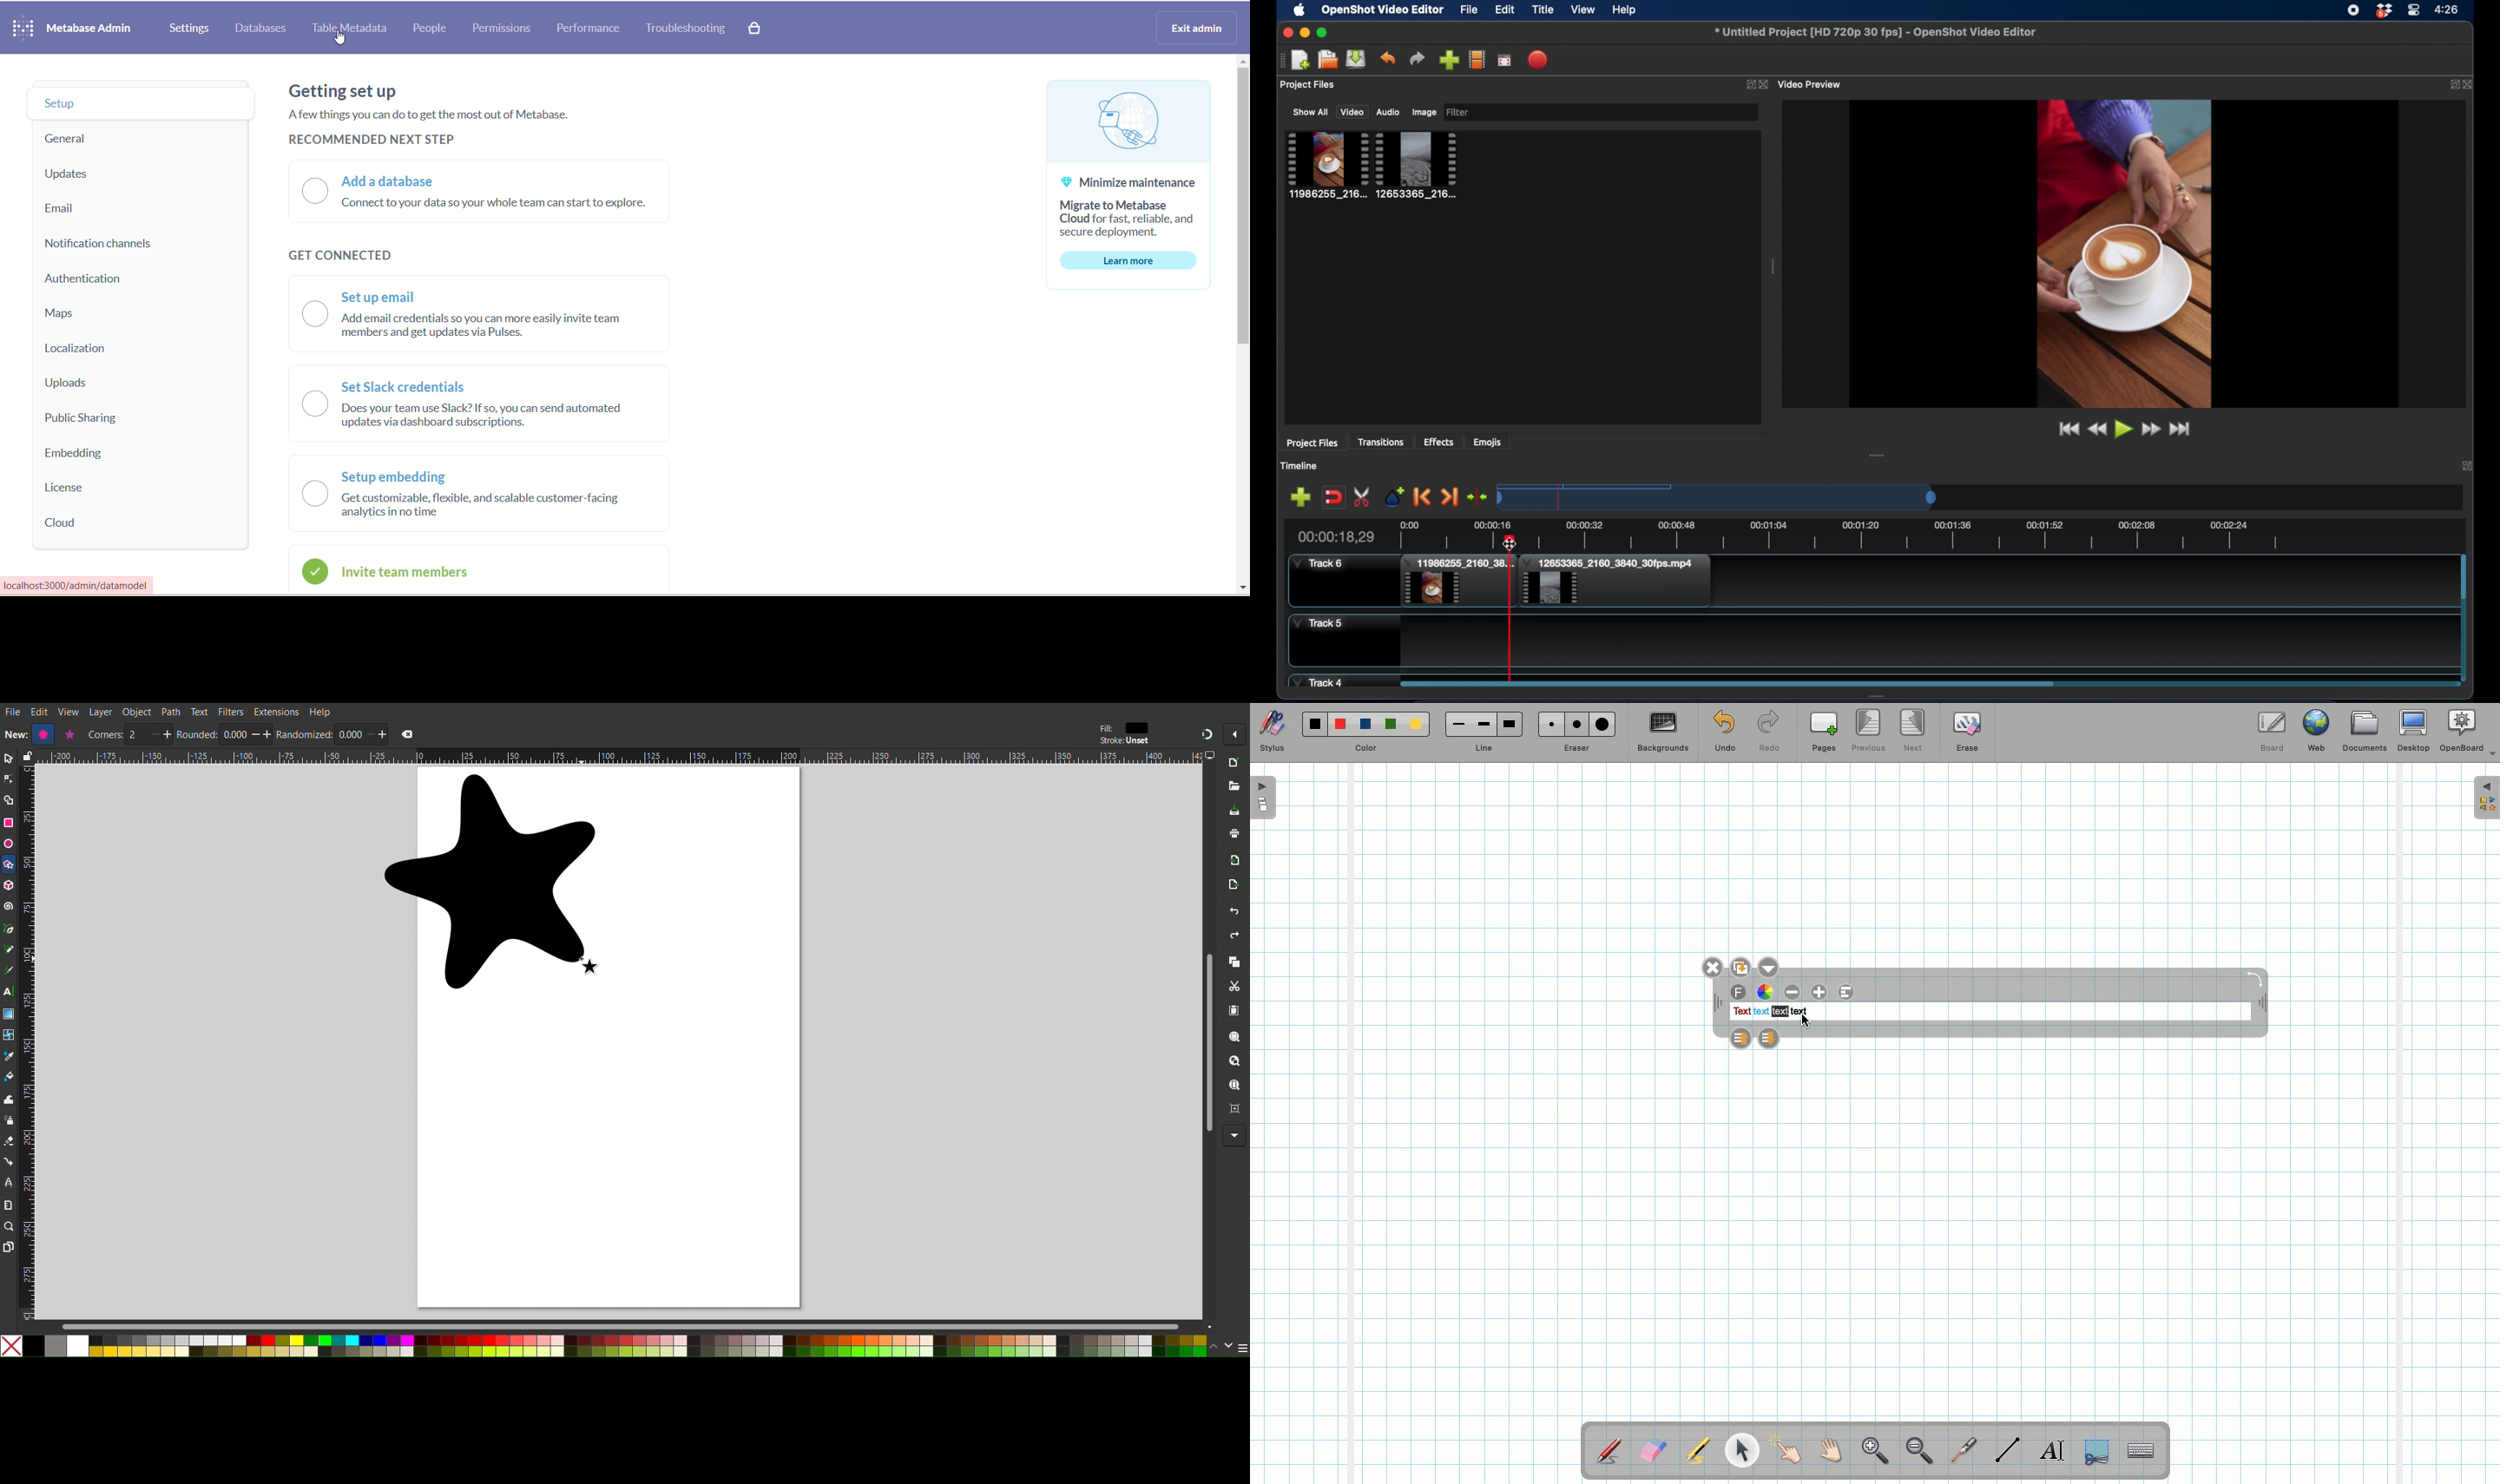 The width and height of the screenshot is (2520, 1484). Describe the element at coordinates (2416, 731) in the screenshot. I see `Desktop` at that location.